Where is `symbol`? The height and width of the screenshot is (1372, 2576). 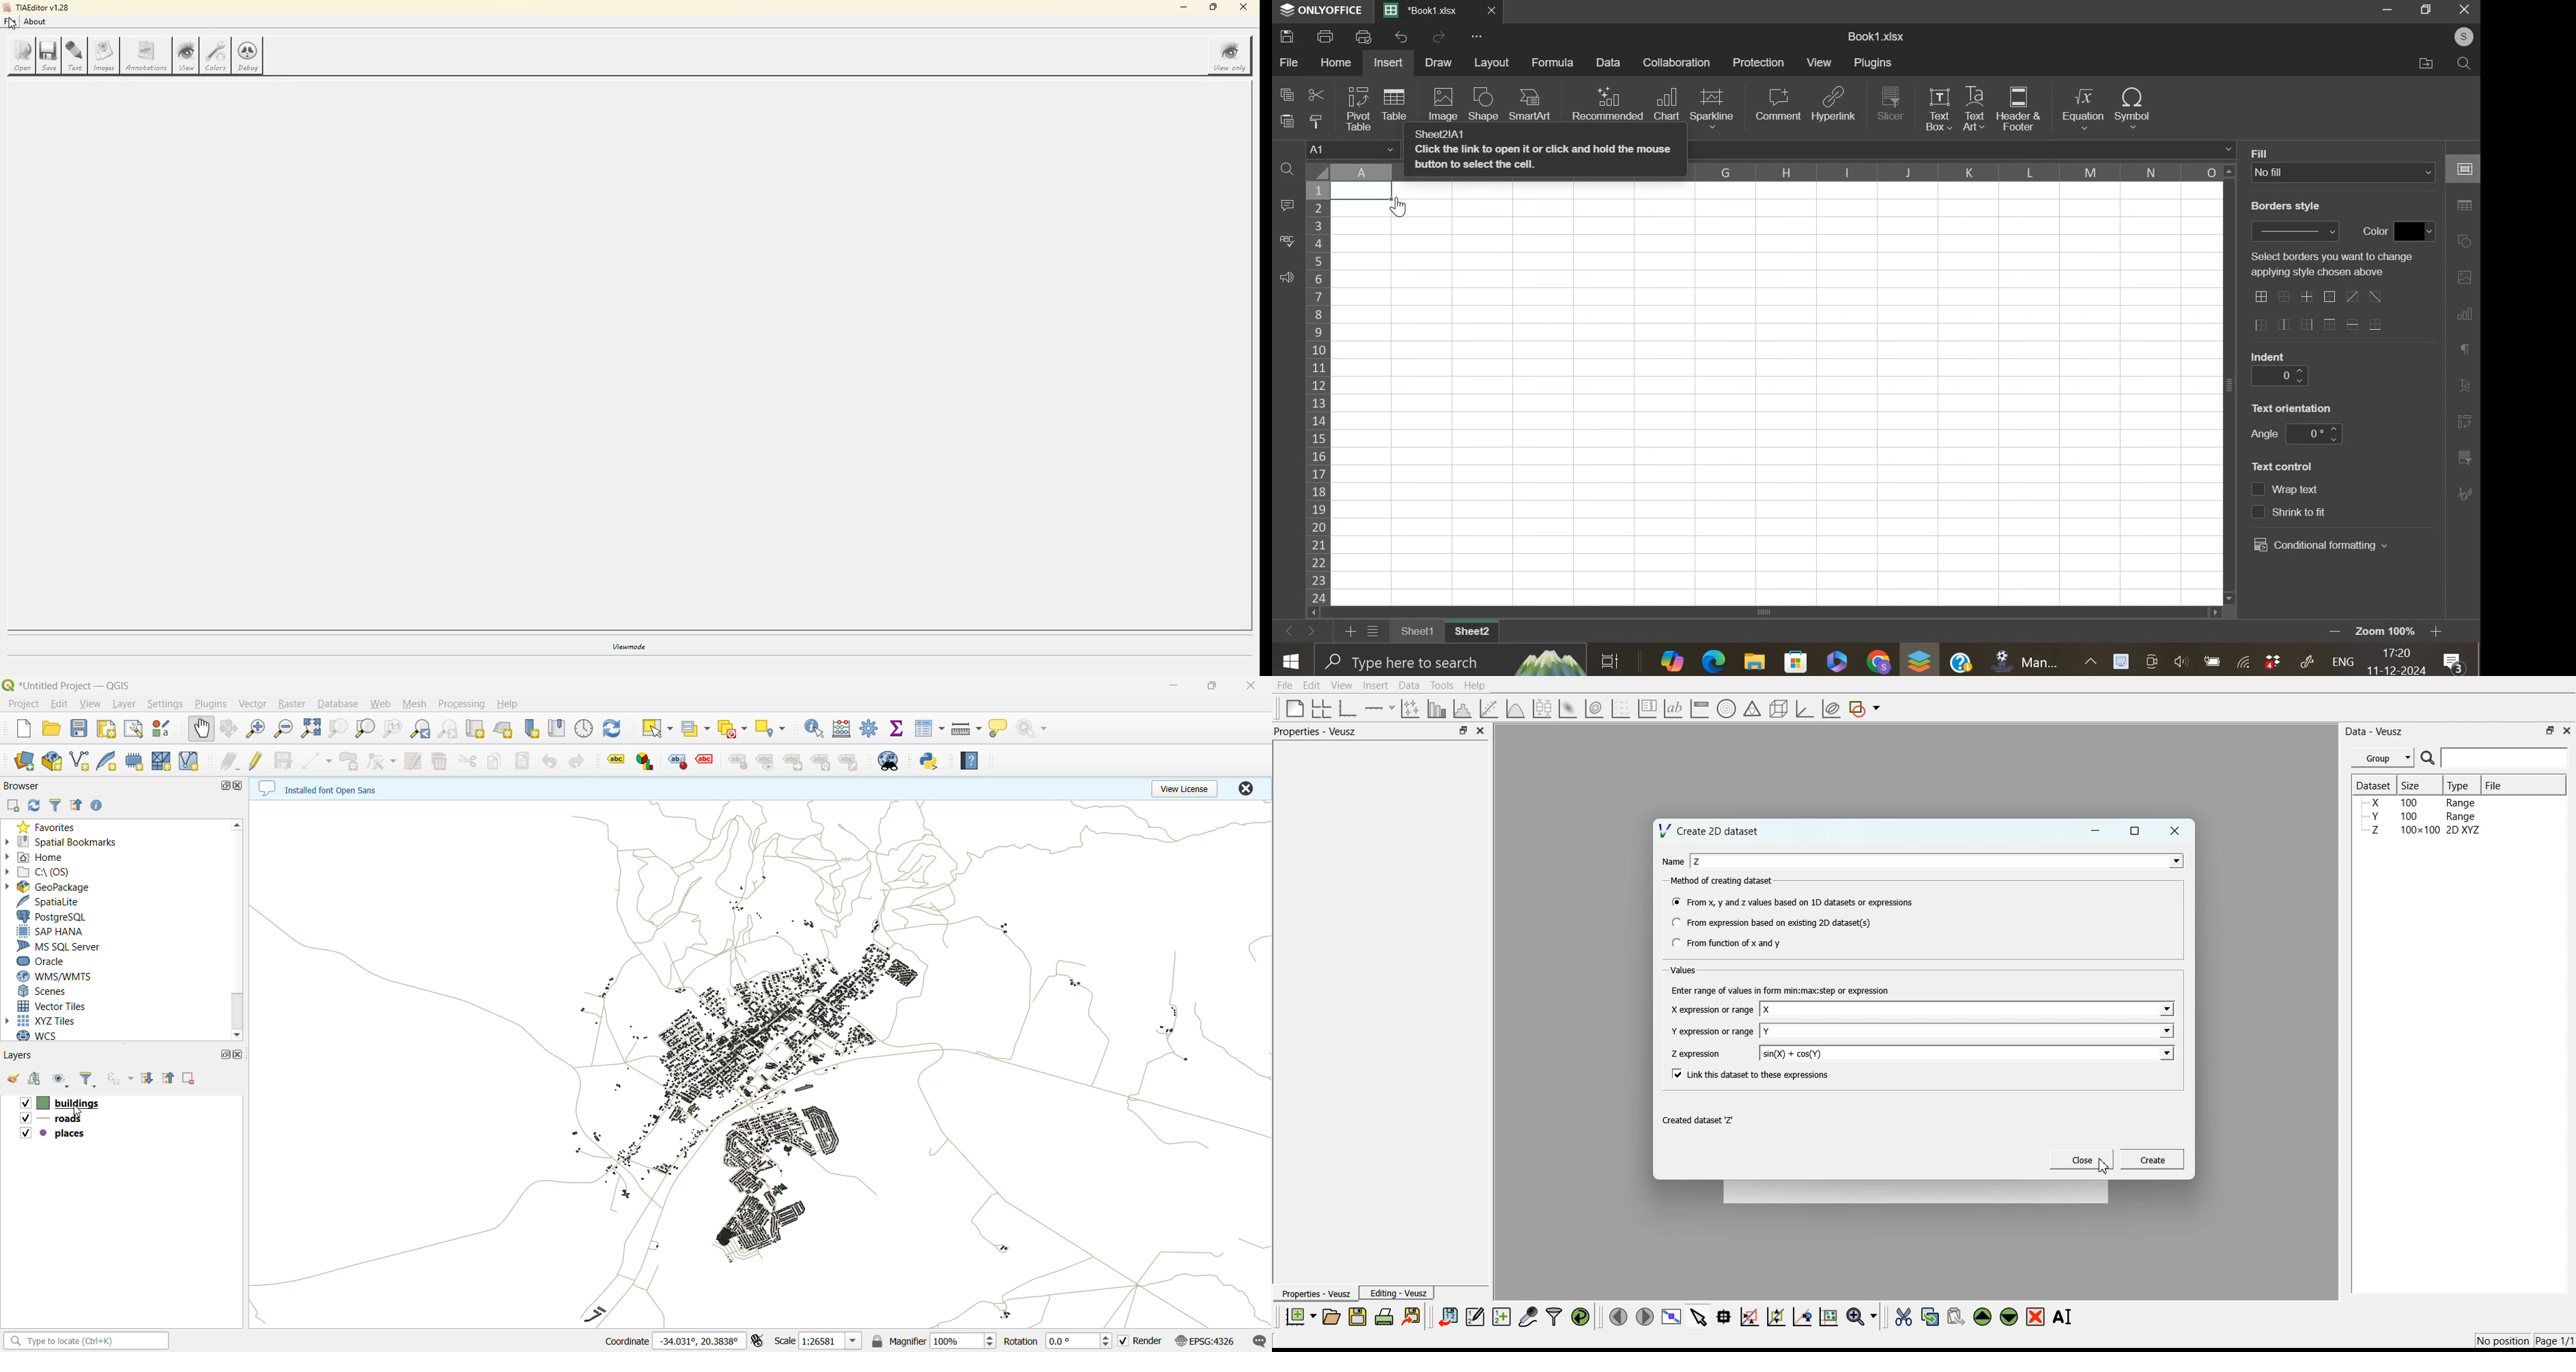 symbol is located at coordinates (2133, 106).